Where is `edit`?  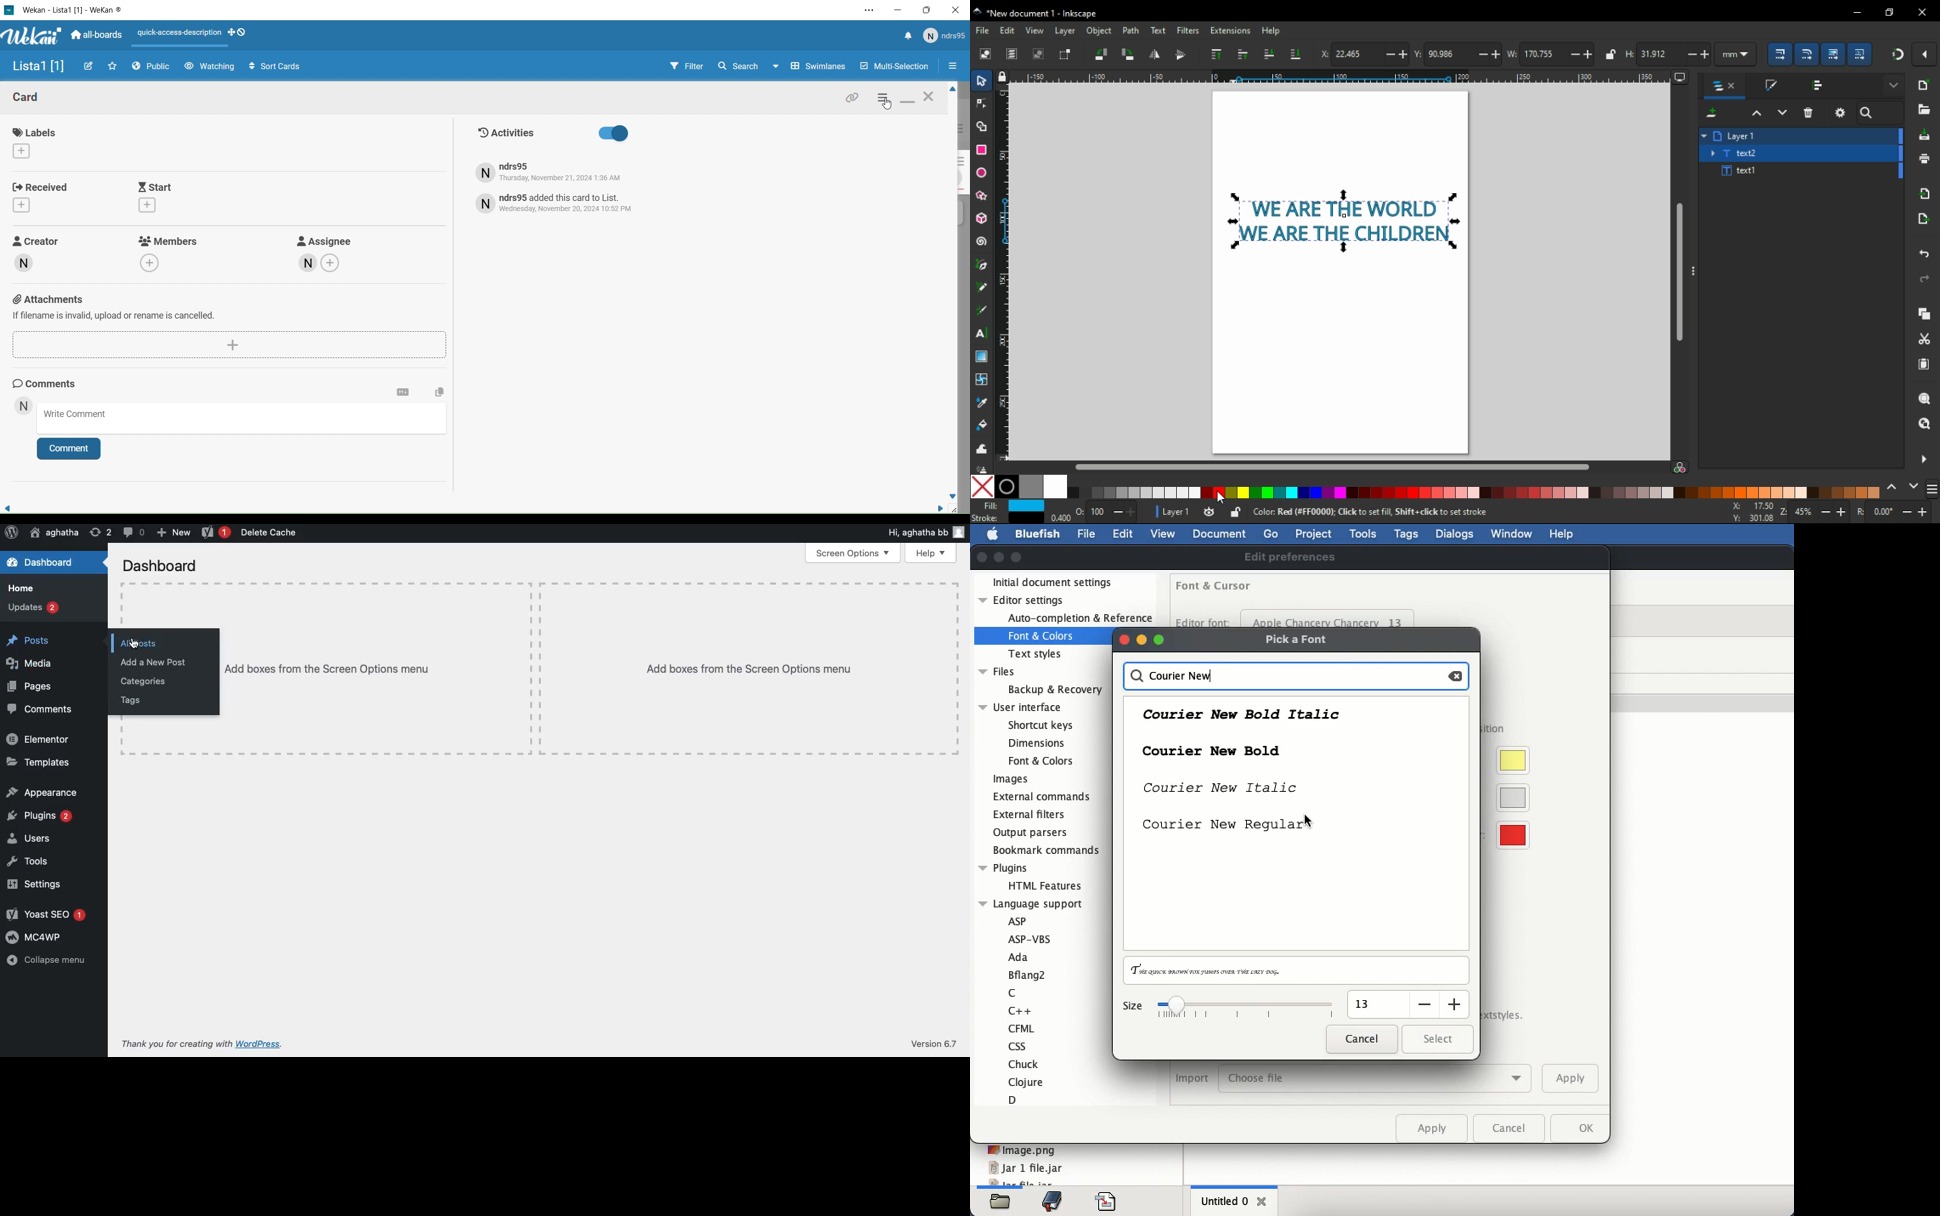
edit is located at coordinates (1122, 533).